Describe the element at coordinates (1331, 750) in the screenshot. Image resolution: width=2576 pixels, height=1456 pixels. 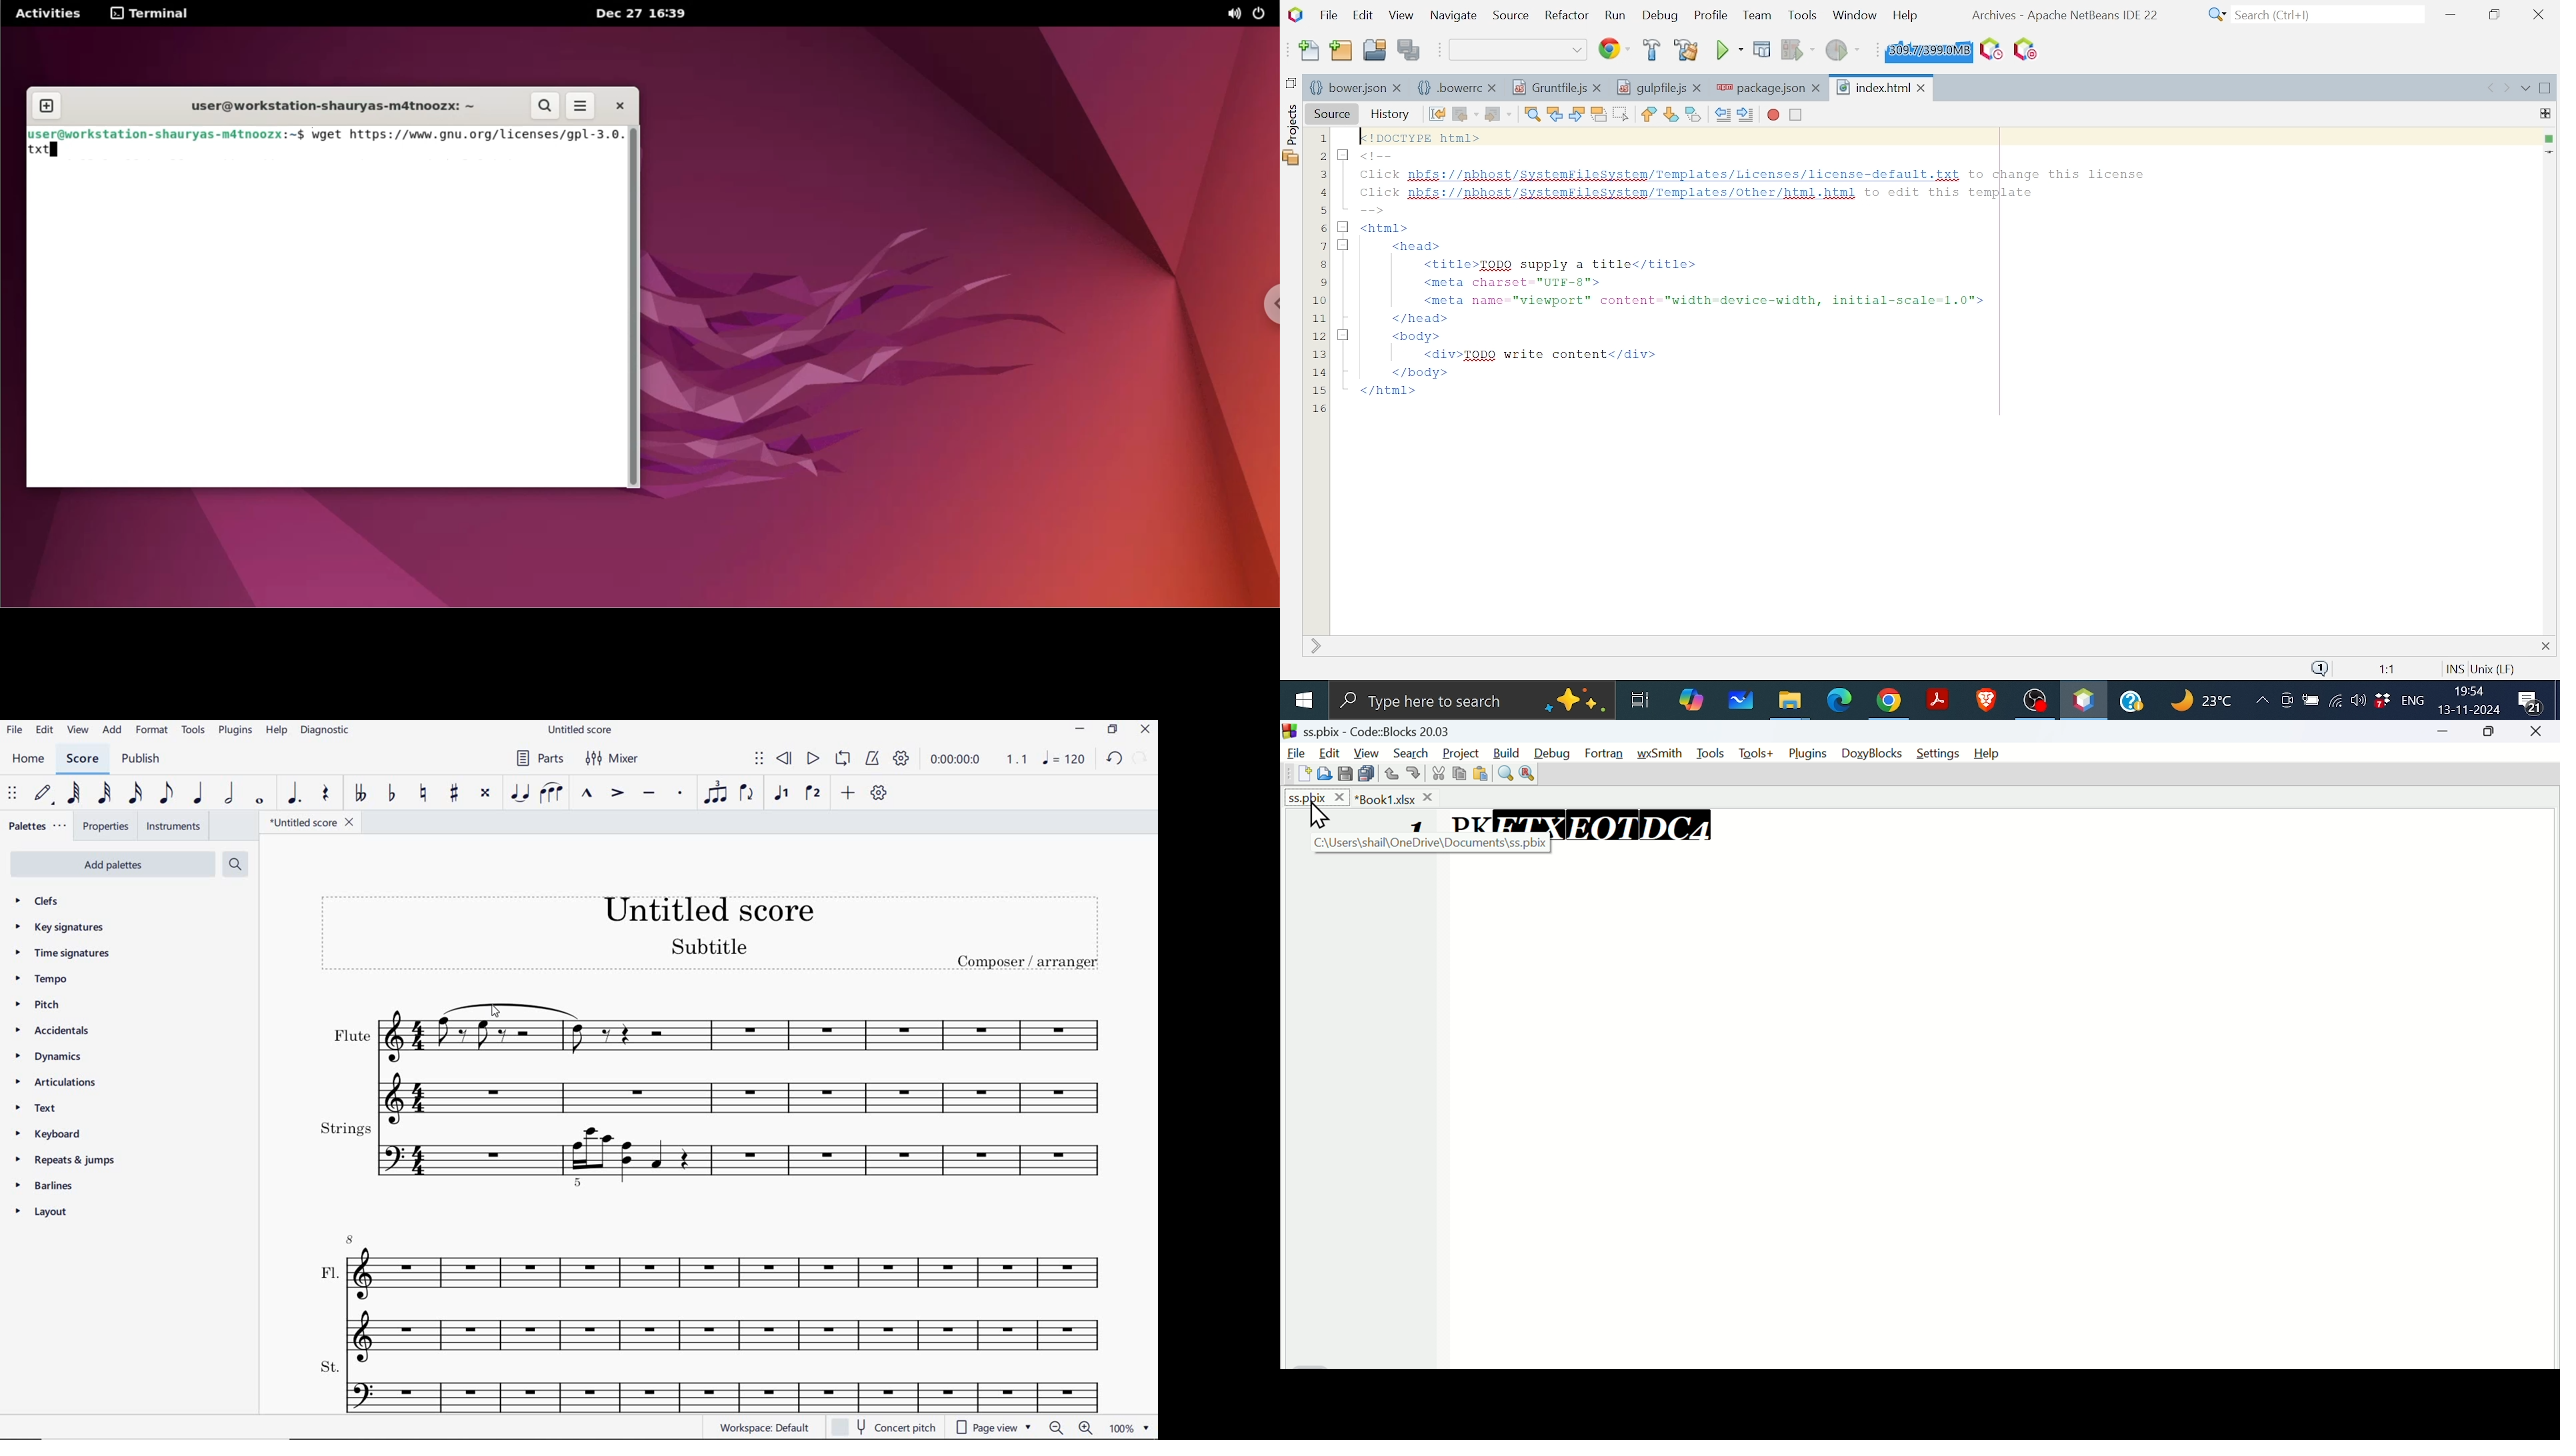
I see `Edit` at that location.